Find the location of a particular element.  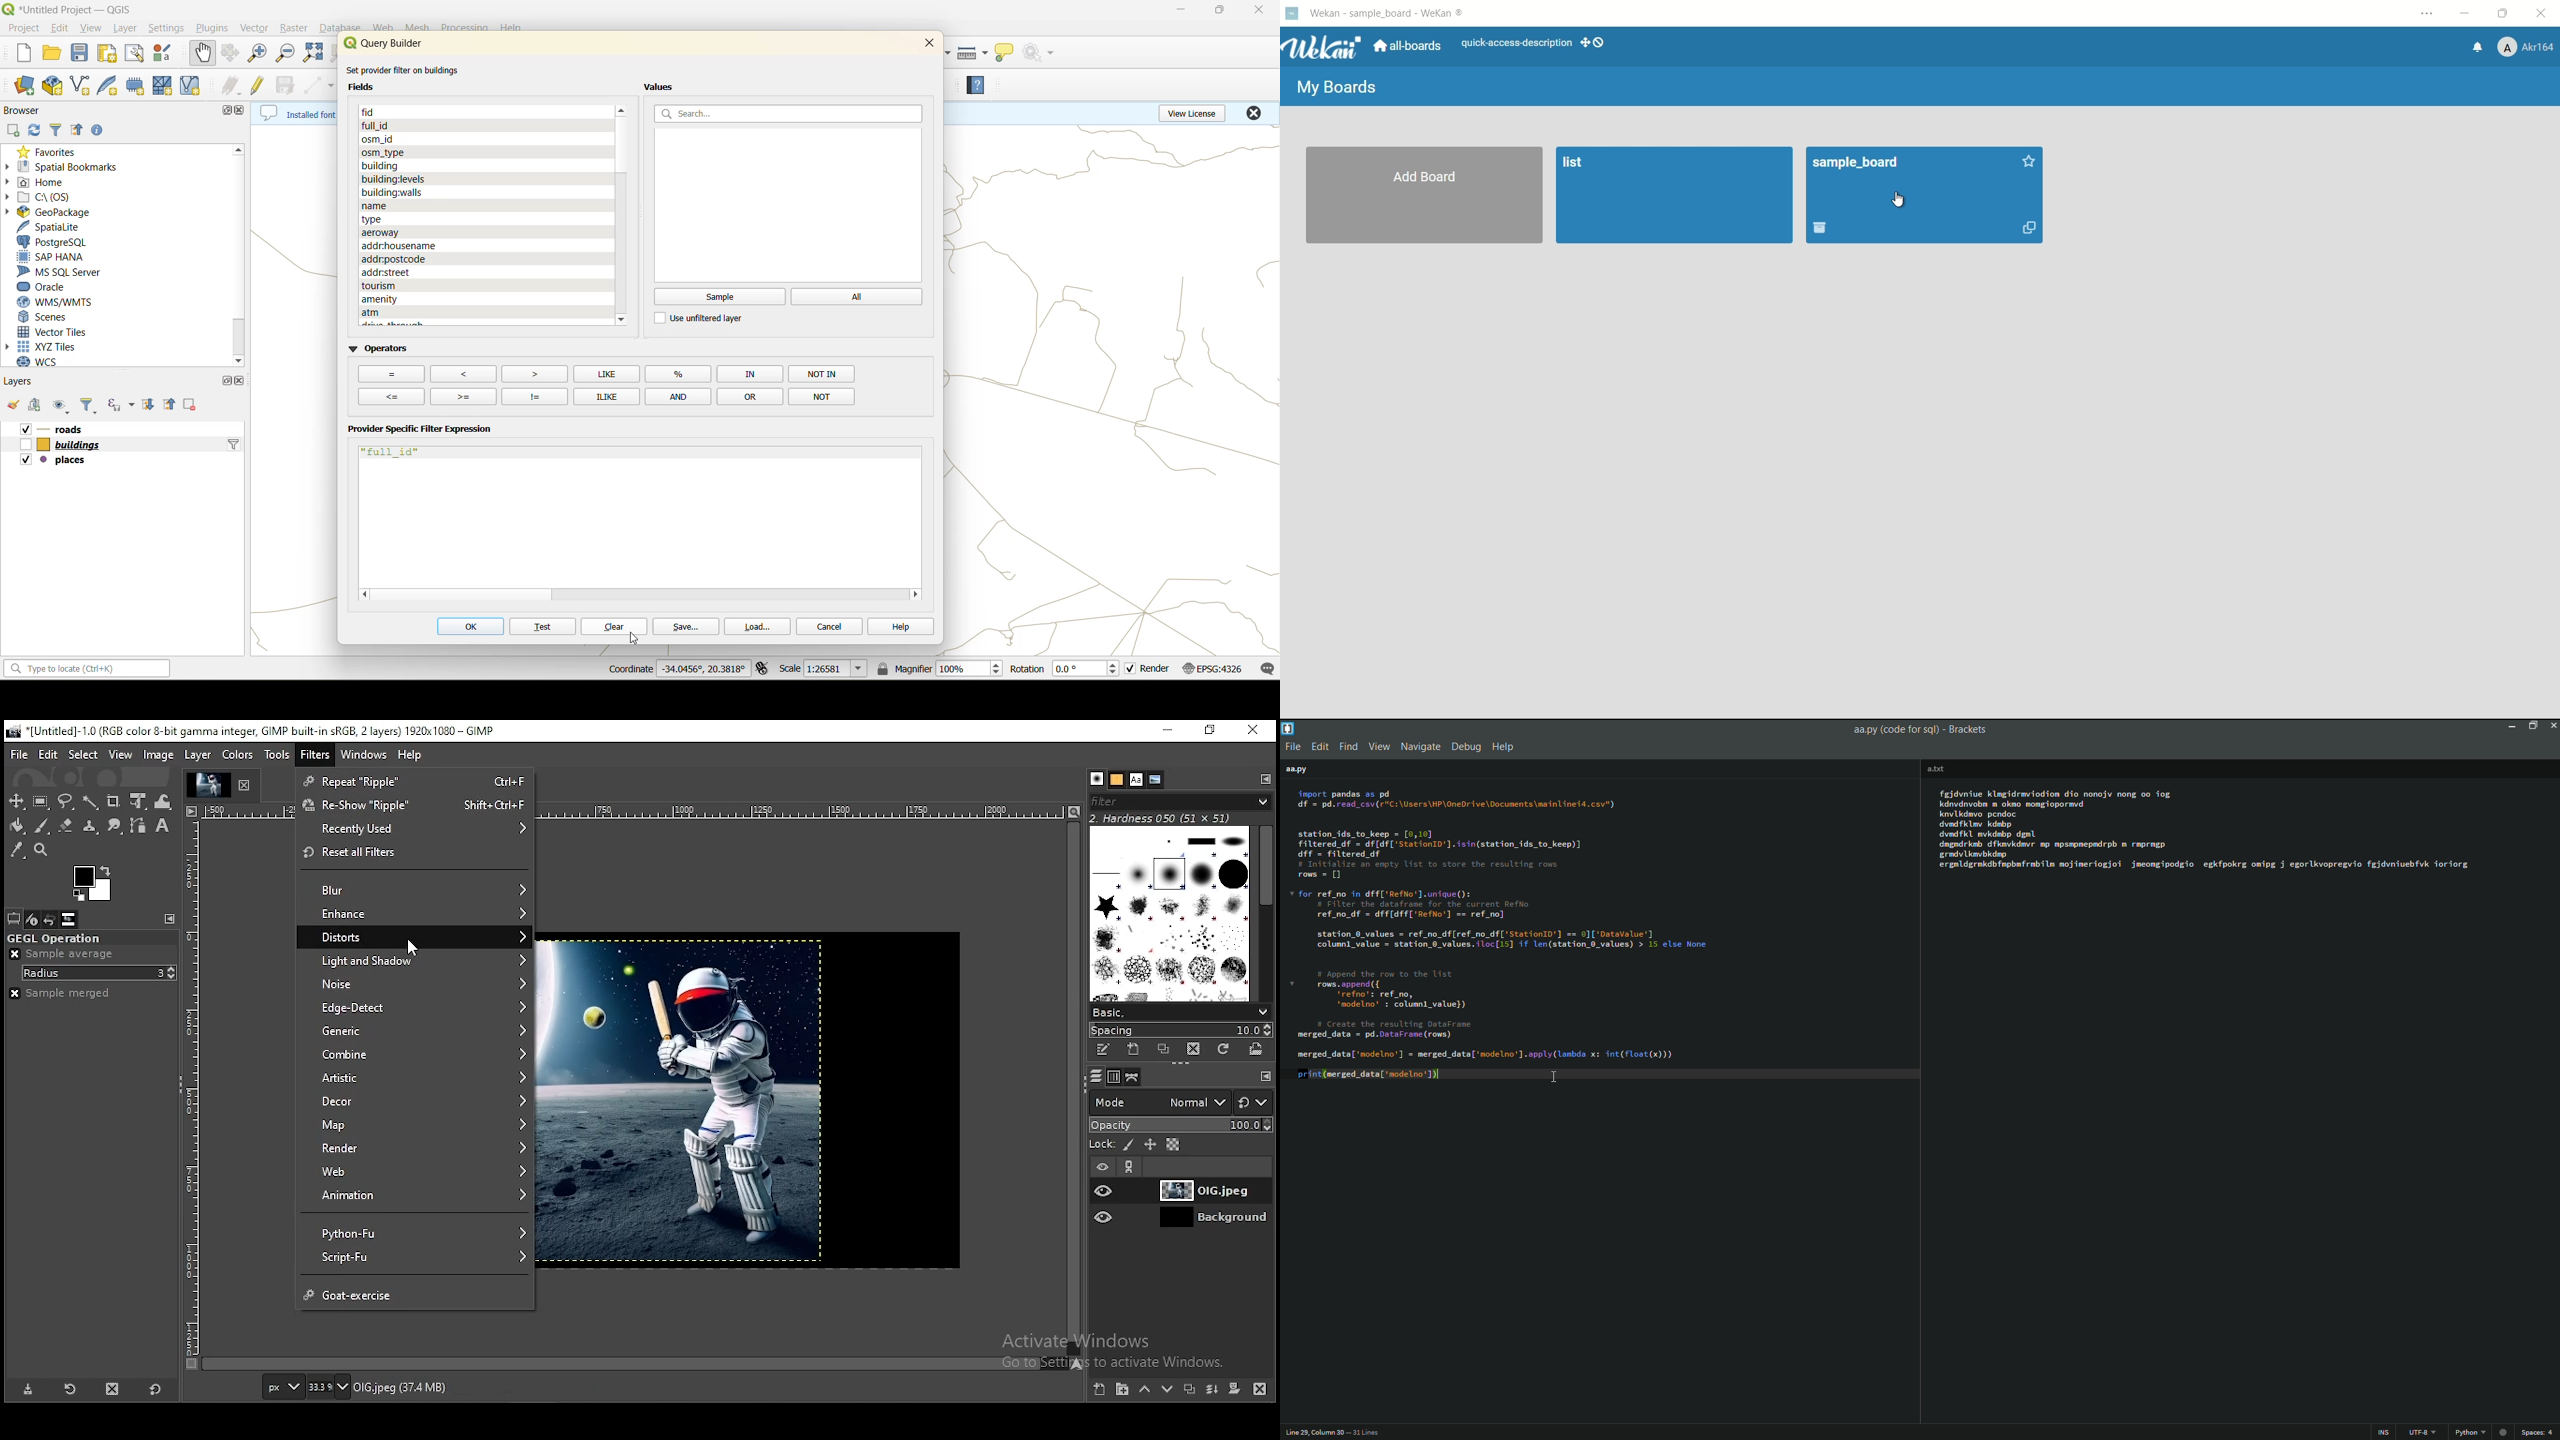

opertators is located at coordinates (463, 373).